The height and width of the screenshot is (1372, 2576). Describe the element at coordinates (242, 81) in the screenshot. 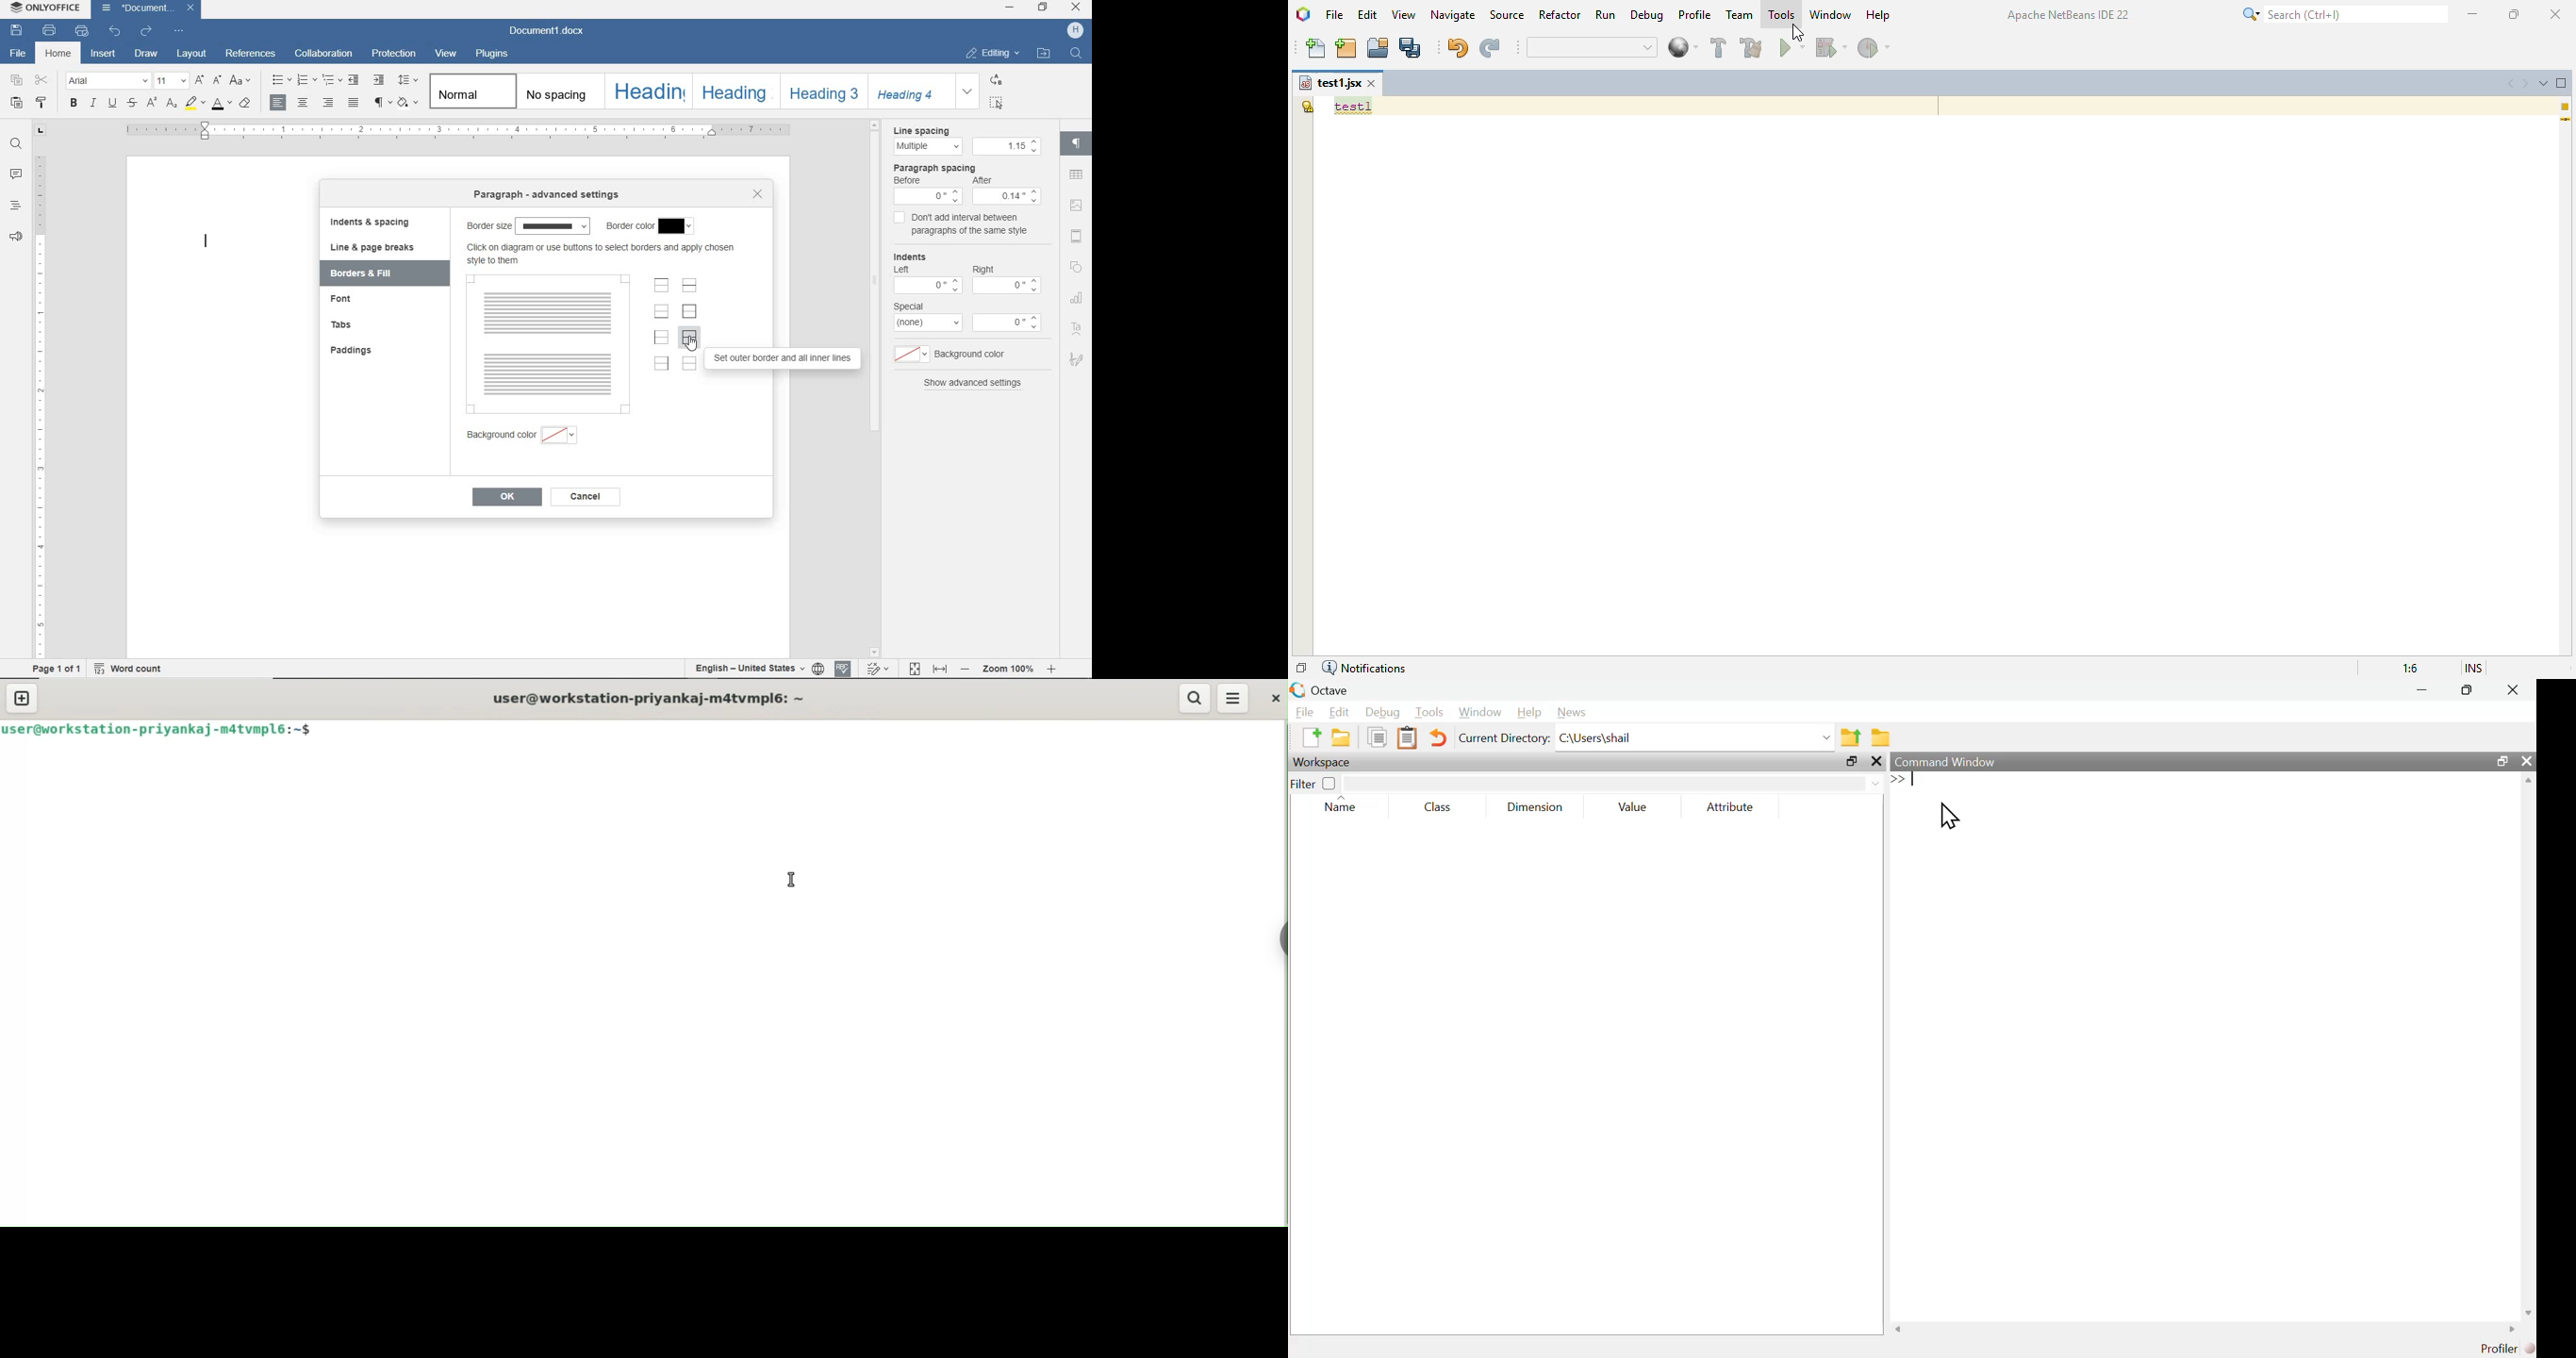

I see `change case` at that location.